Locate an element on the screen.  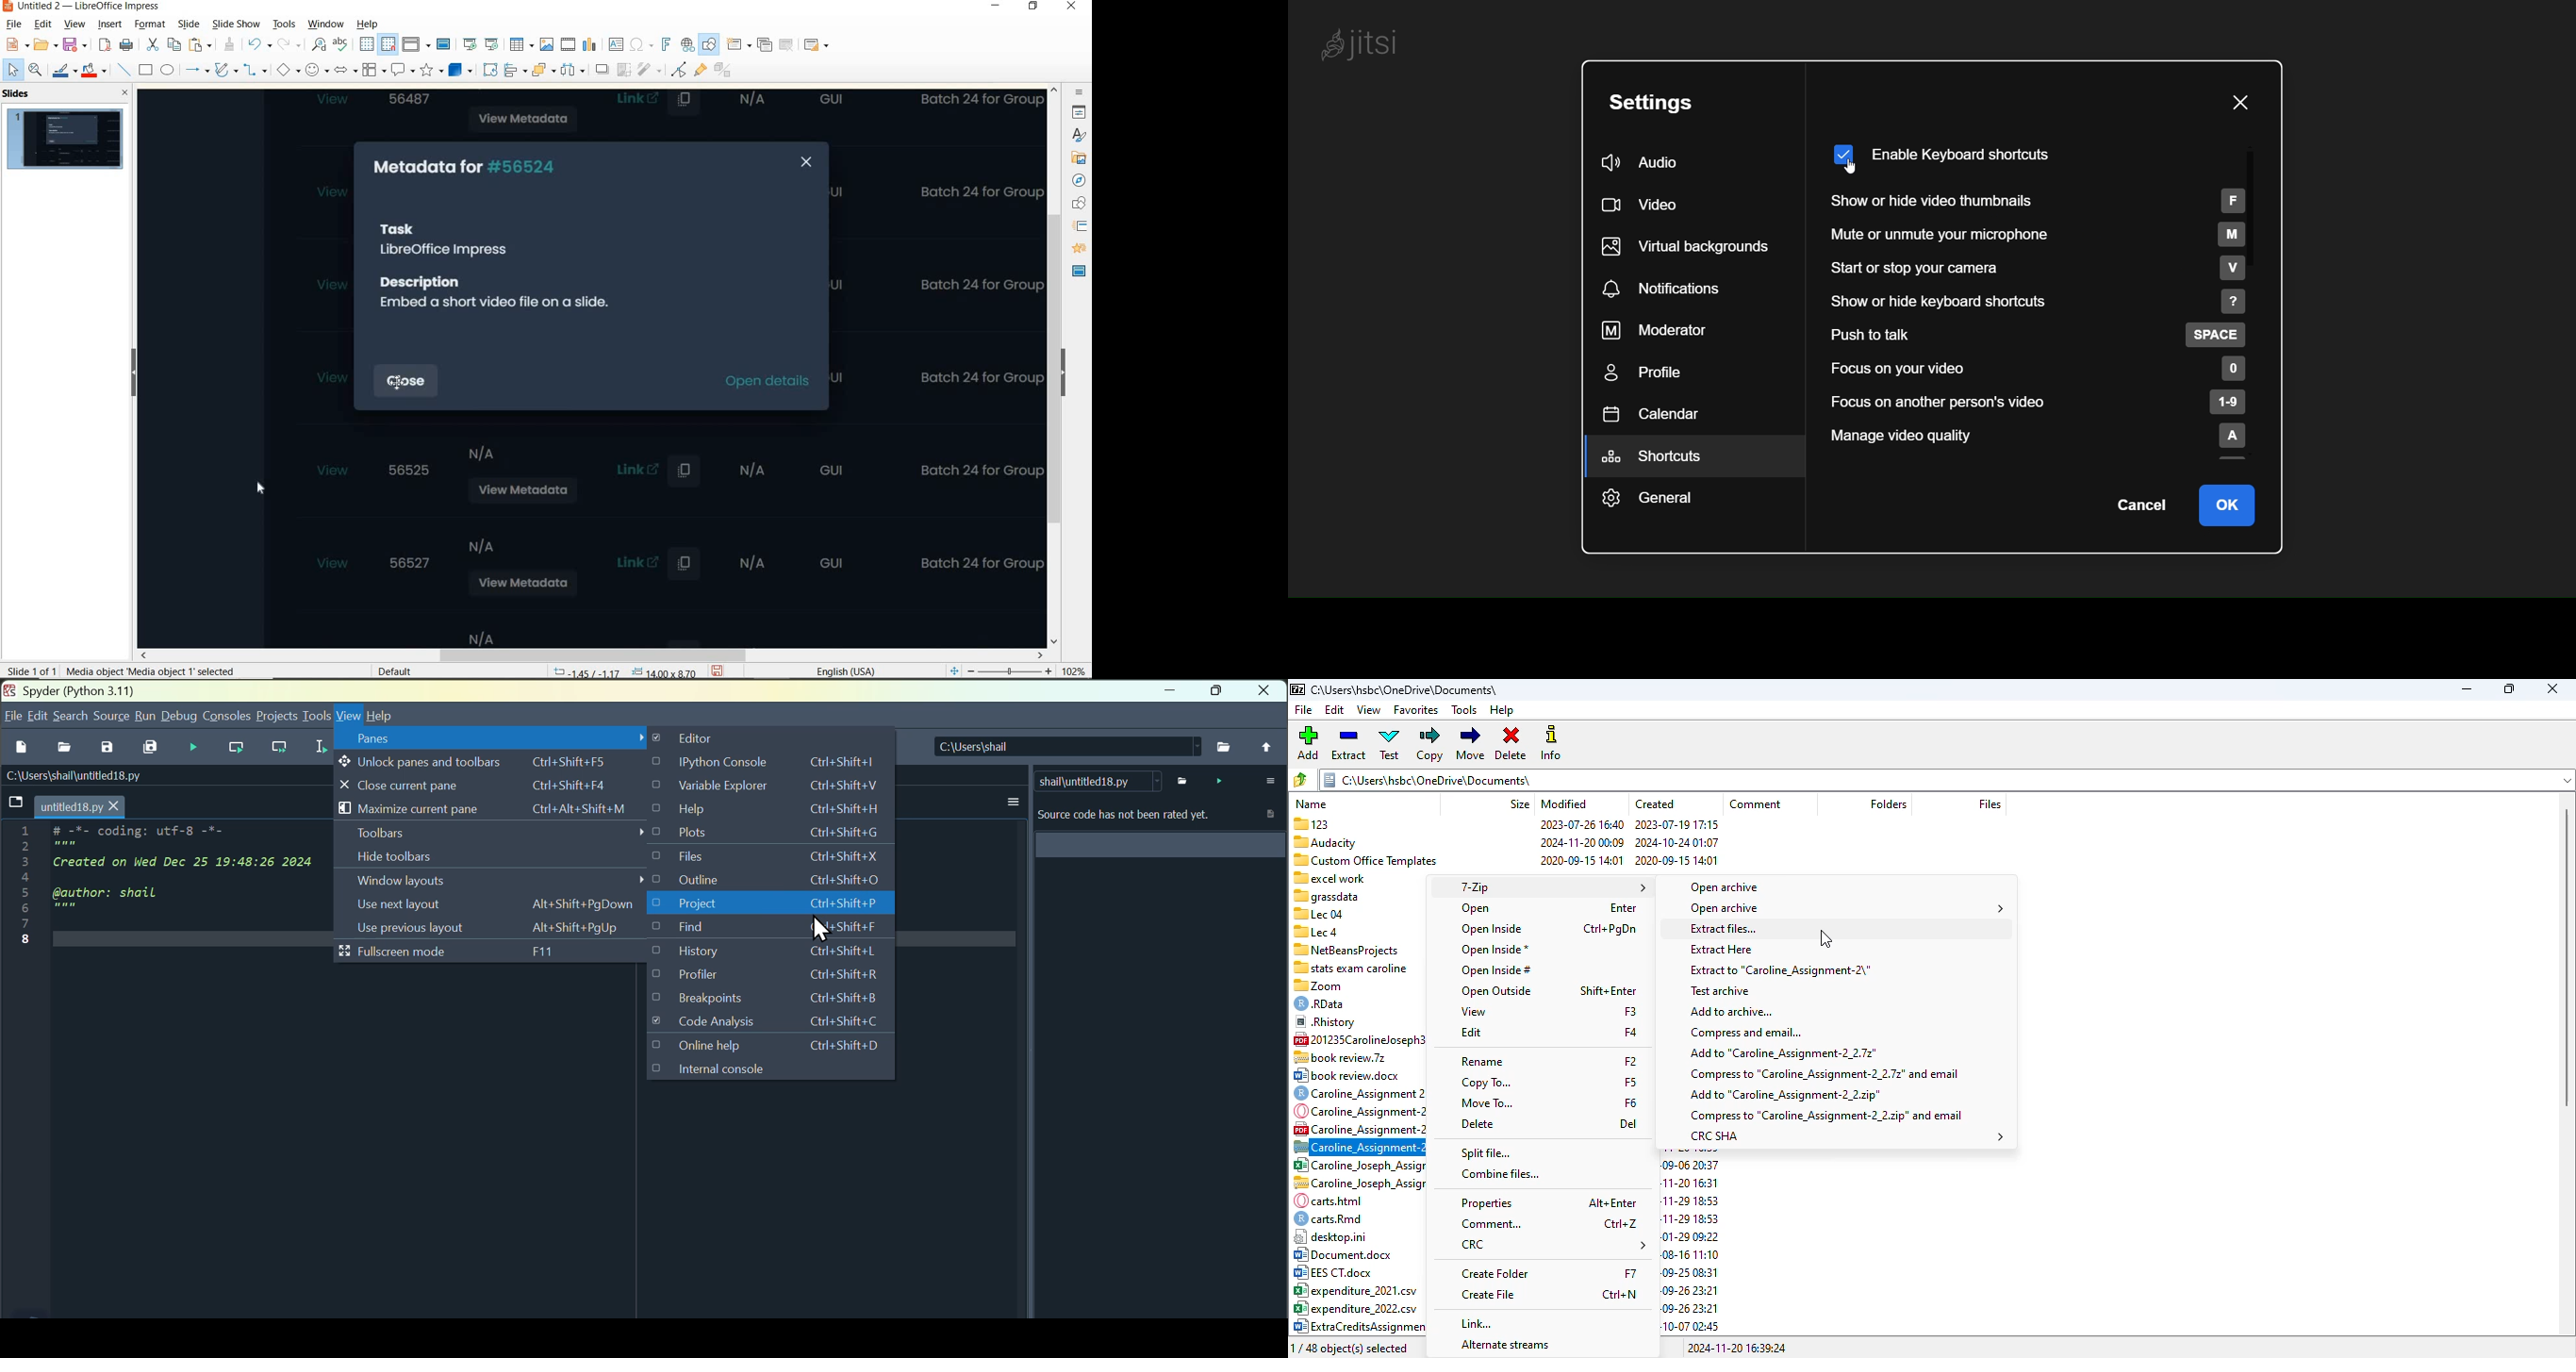
Maximize current window is located at coordinates (490, 808).